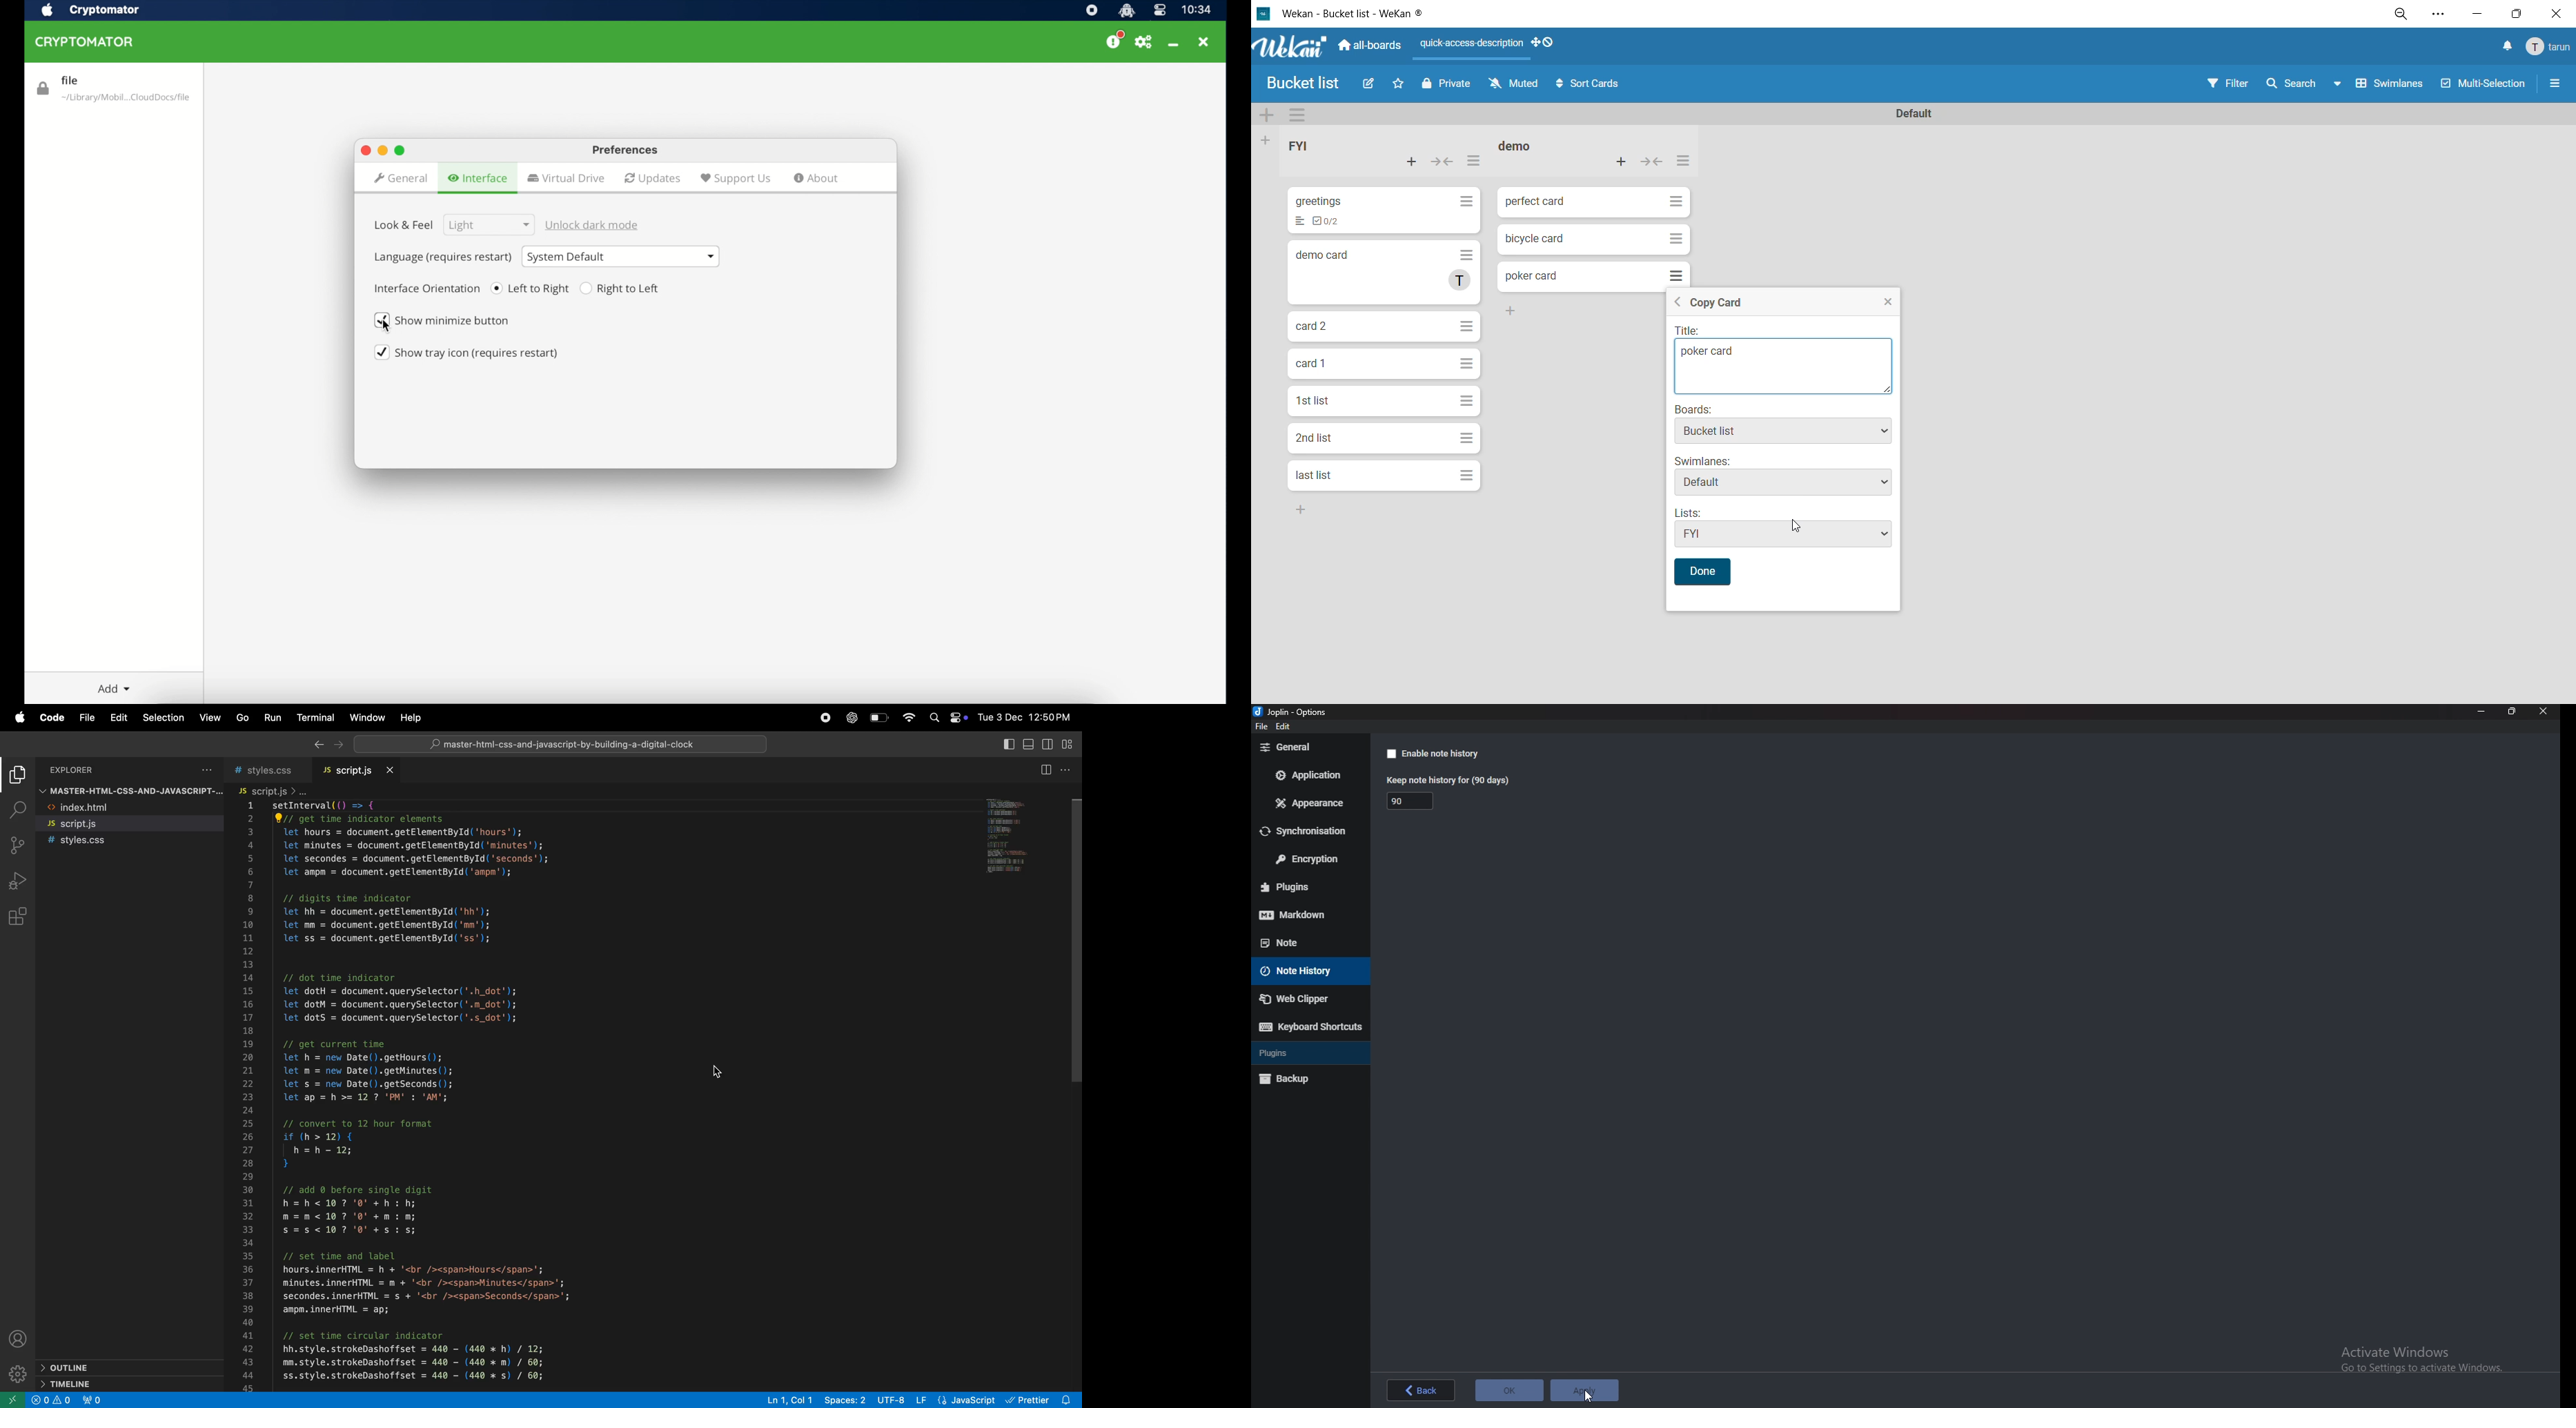 The height and width of the screenshot is (1428, 2576). Describe the element at coordinates (271, 792) in the screenshot. I see `script.js` at that location.